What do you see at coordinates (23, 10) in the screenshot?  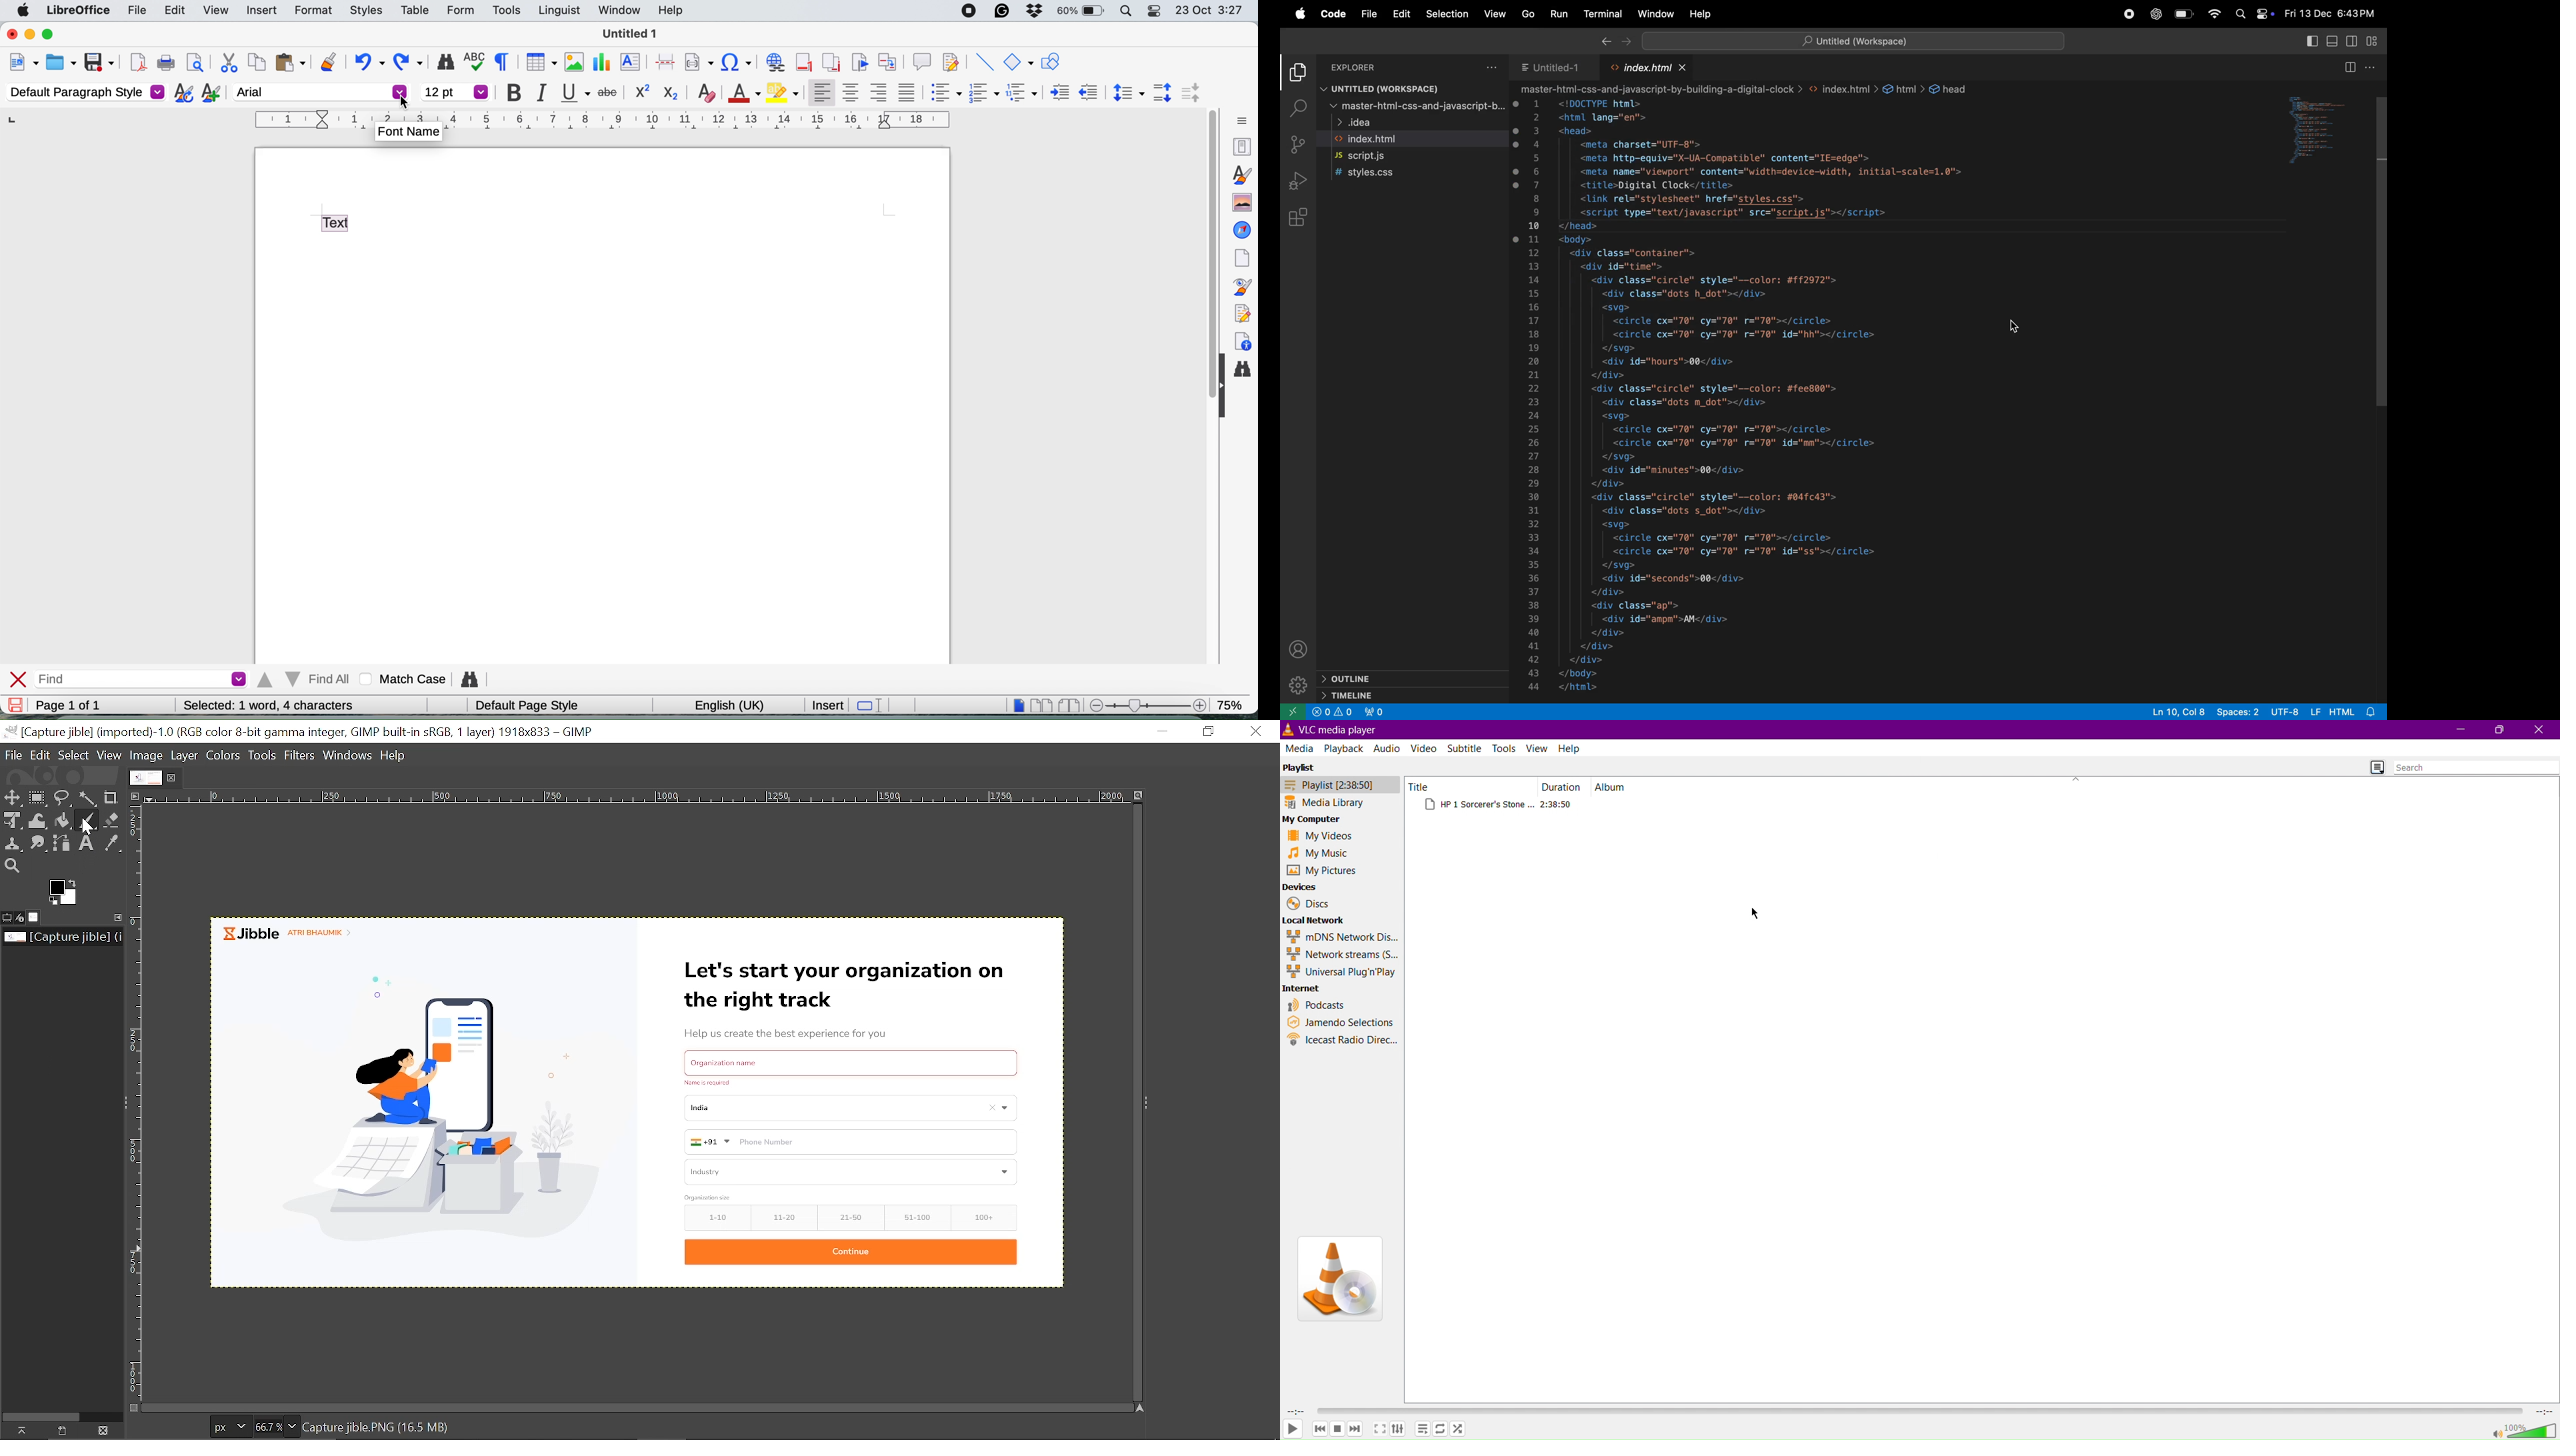 I see `system logo` at bounding box center [23, 10].